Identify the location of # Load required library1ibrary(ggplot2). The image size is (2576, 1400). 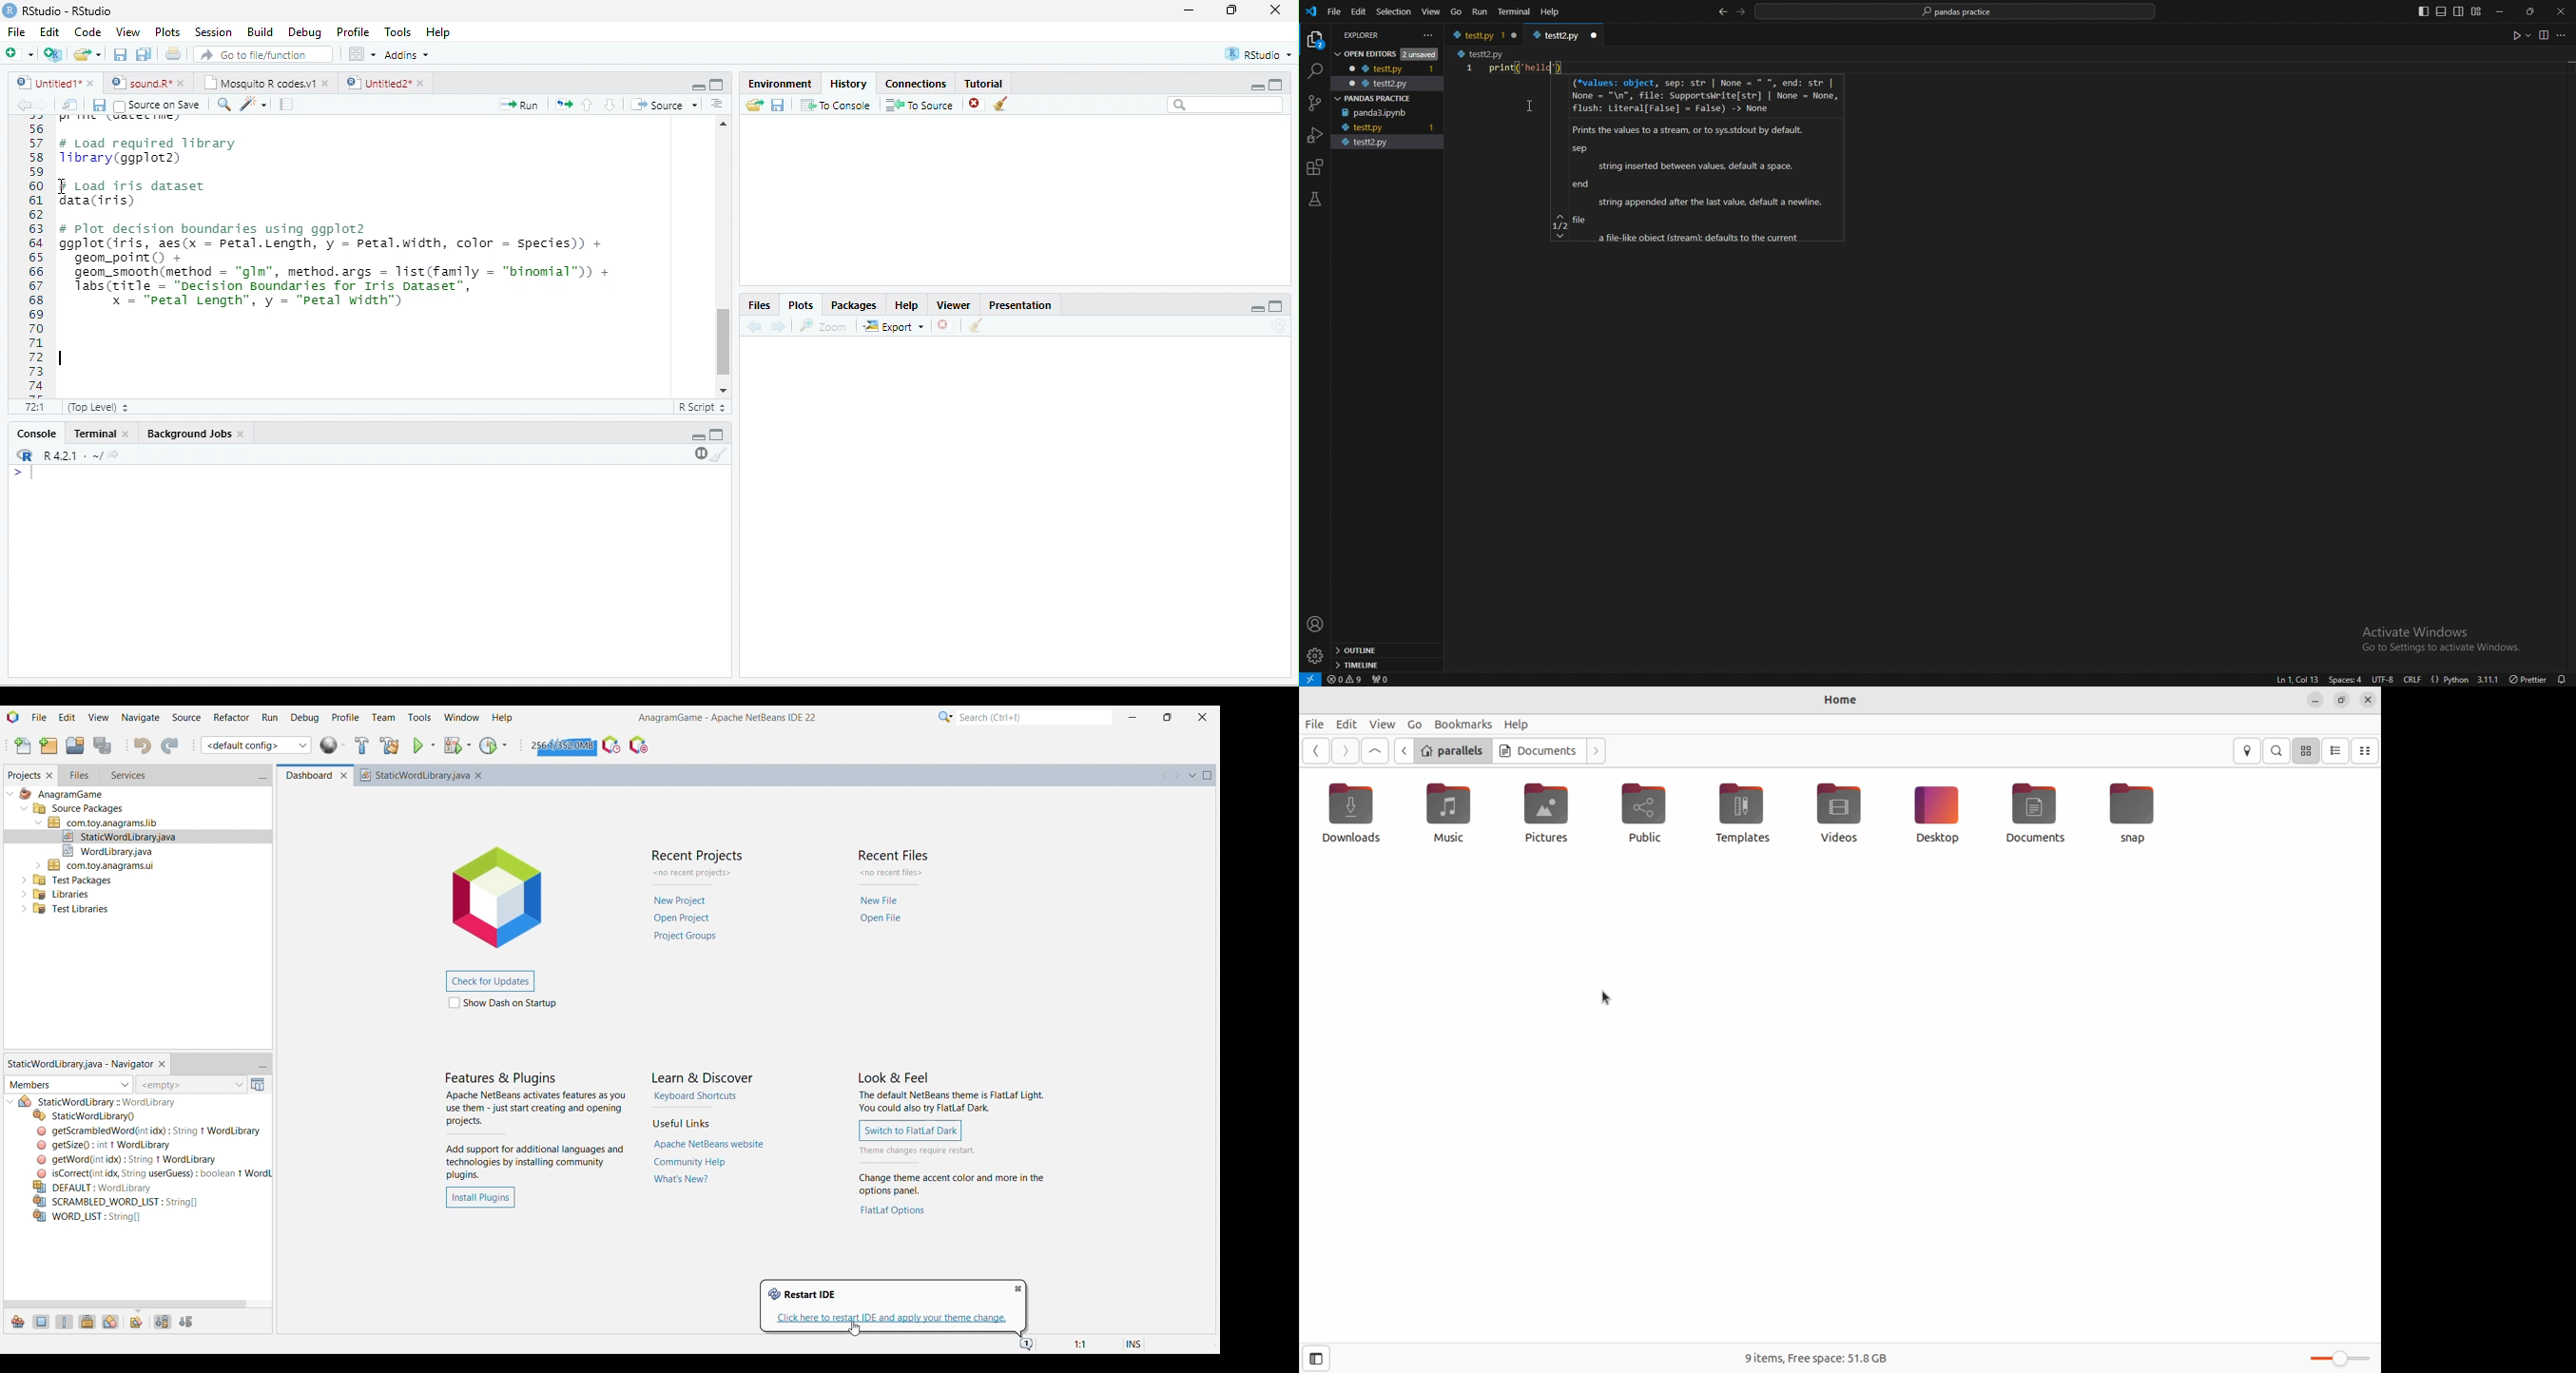
(149, 151).